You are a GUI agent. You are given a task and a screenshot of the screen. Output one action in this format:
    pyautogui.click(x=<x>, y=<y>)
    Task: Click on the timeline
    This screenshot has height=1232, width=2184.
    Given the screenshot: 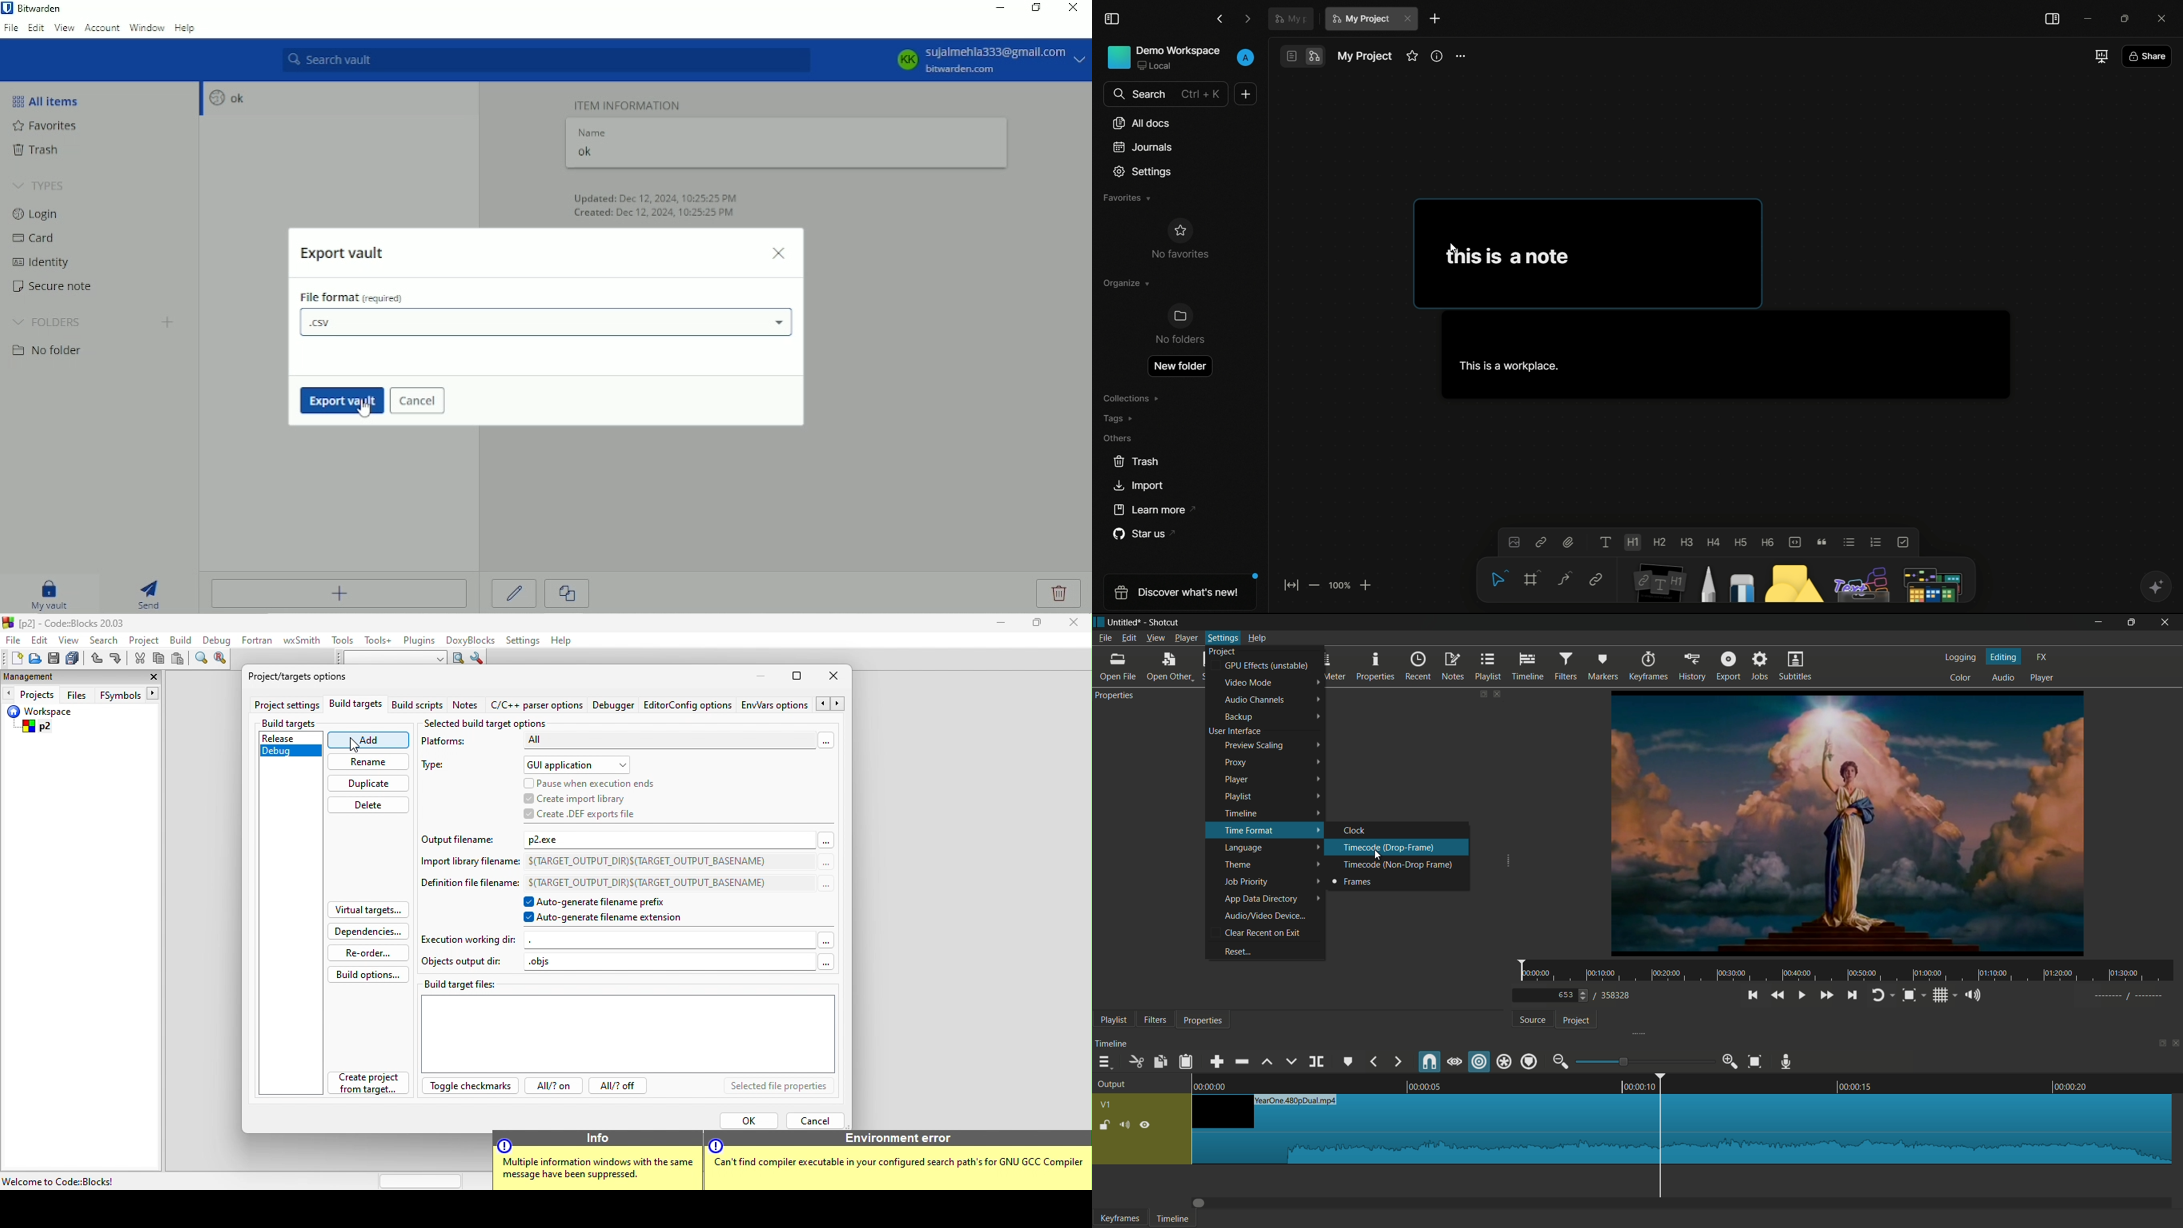 What is the action you would take?
    pyautogui.click(x=1174, y=1219)
    